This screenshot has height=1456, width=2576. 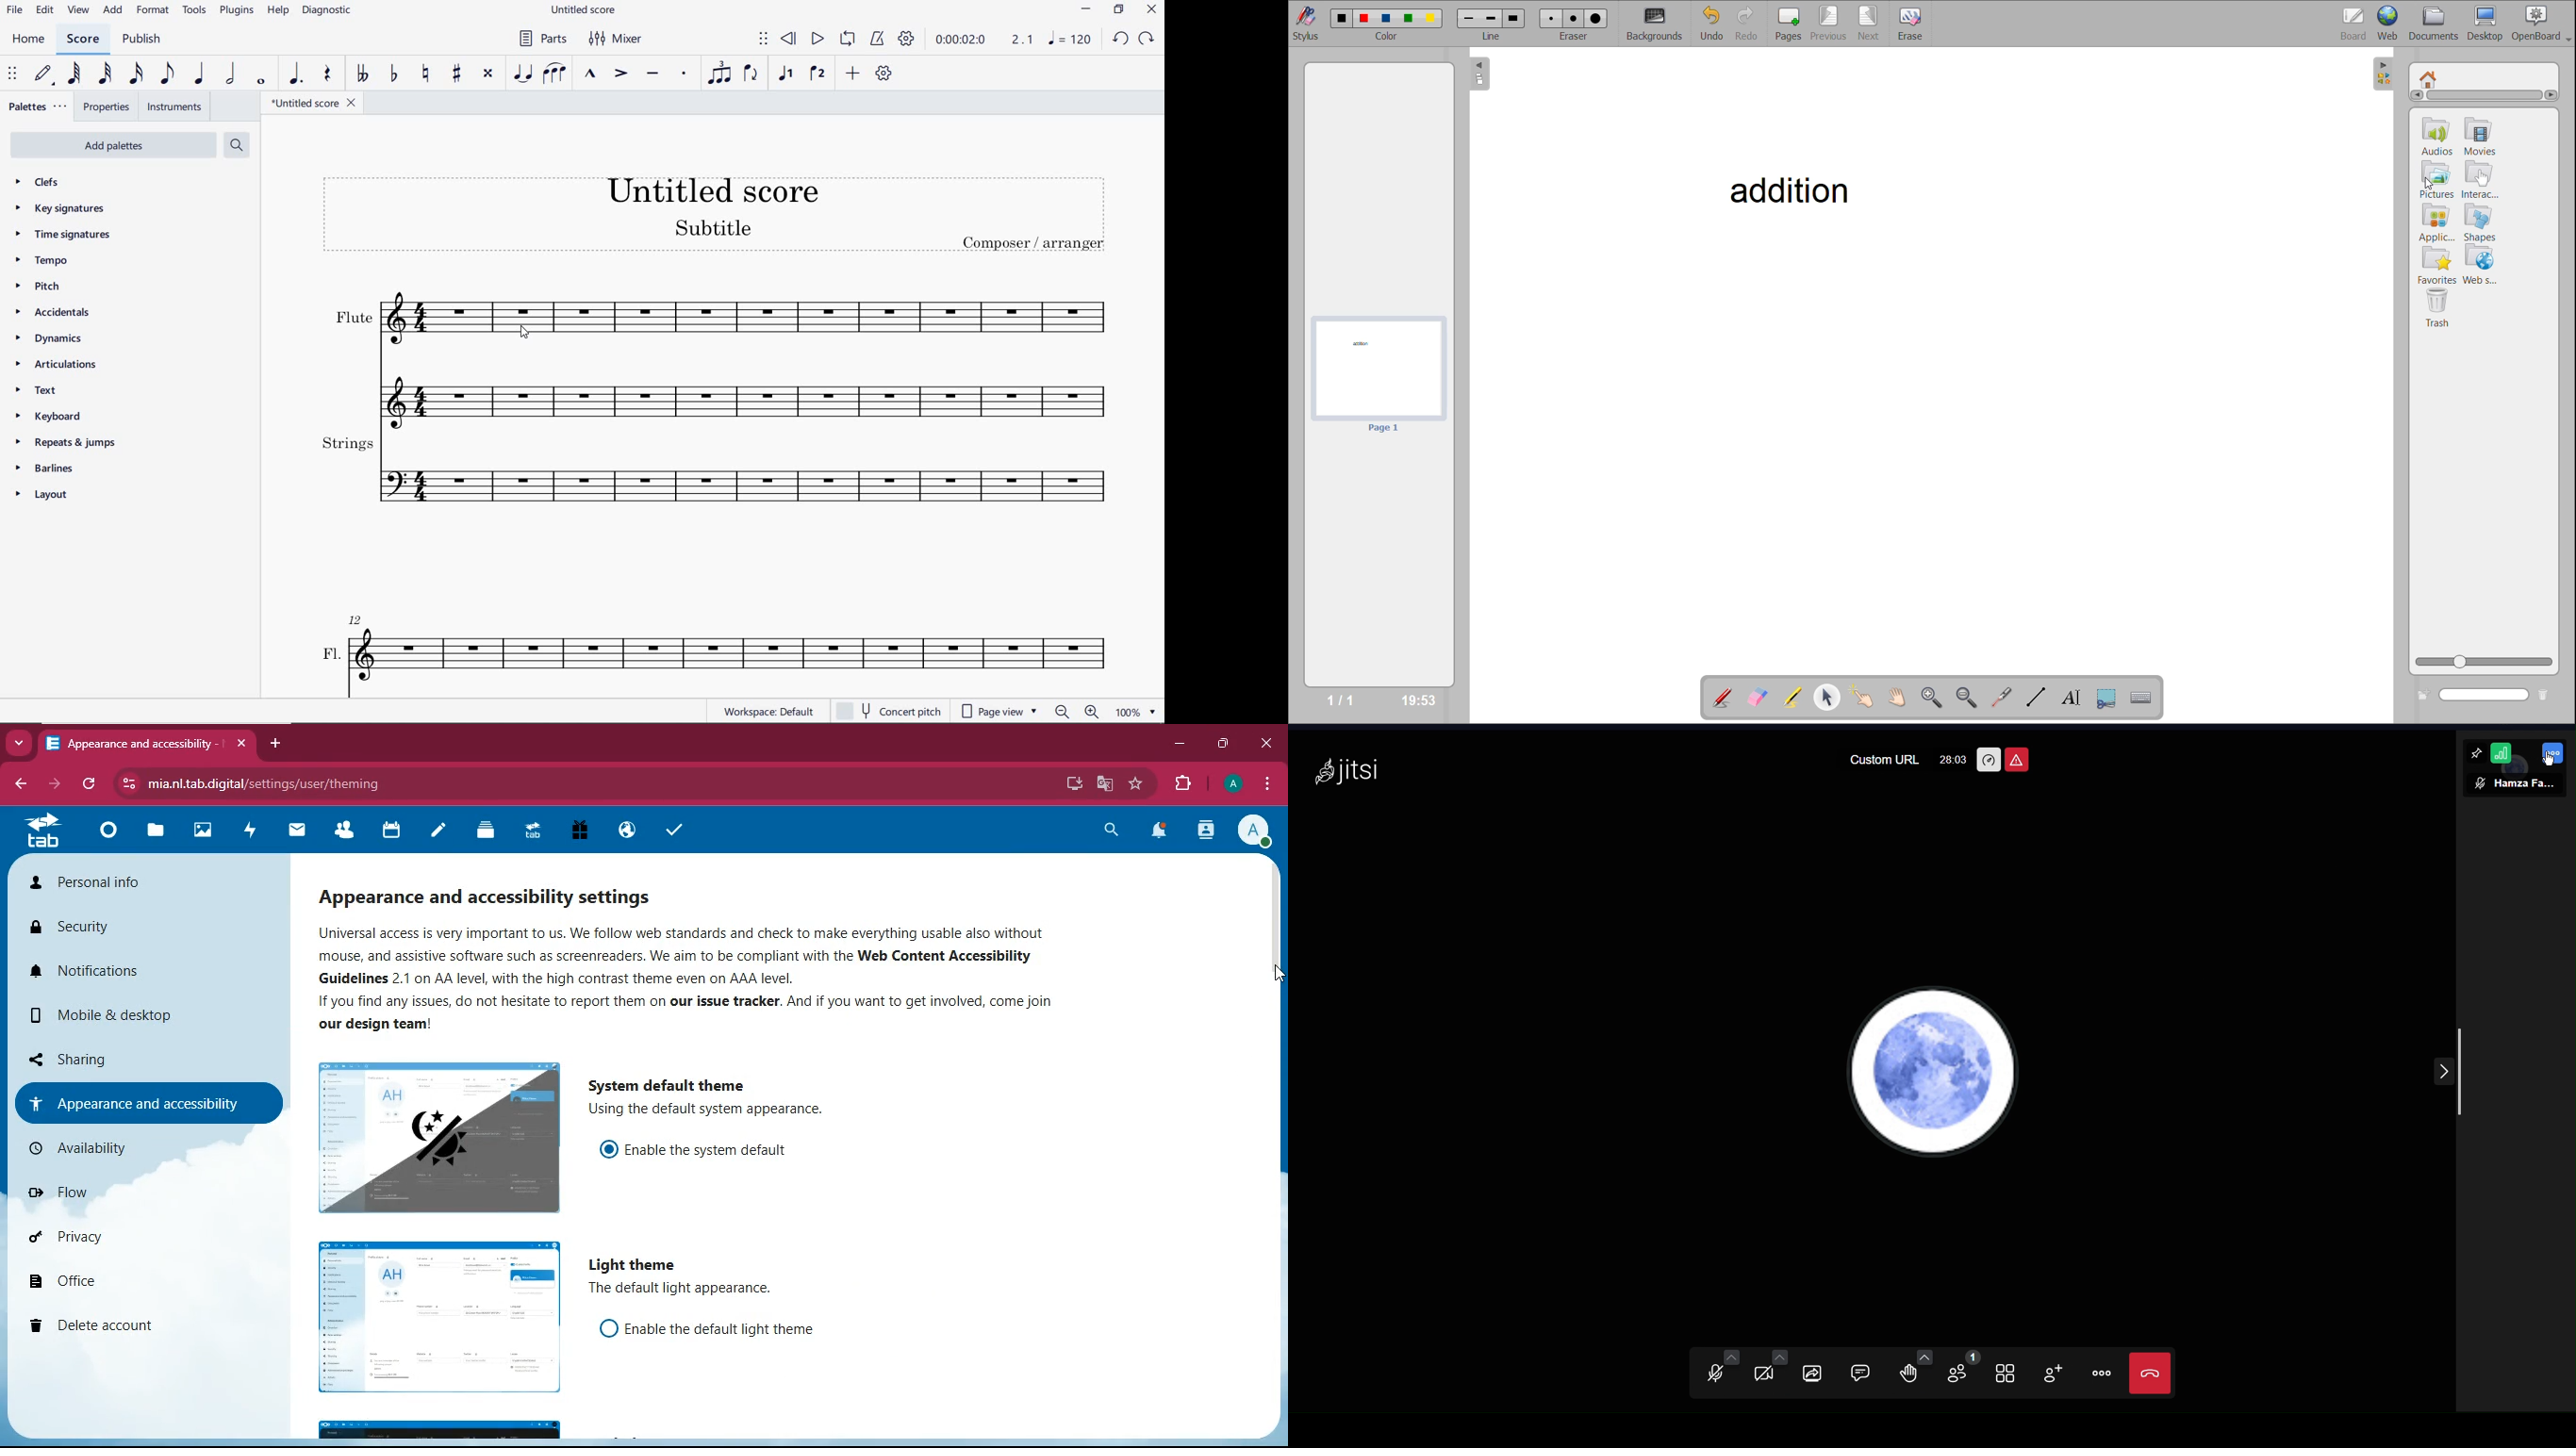 What do you see at coordinates (127, 1146) in the screenshot?
I see `availability` at bounding box center [127, 1146].